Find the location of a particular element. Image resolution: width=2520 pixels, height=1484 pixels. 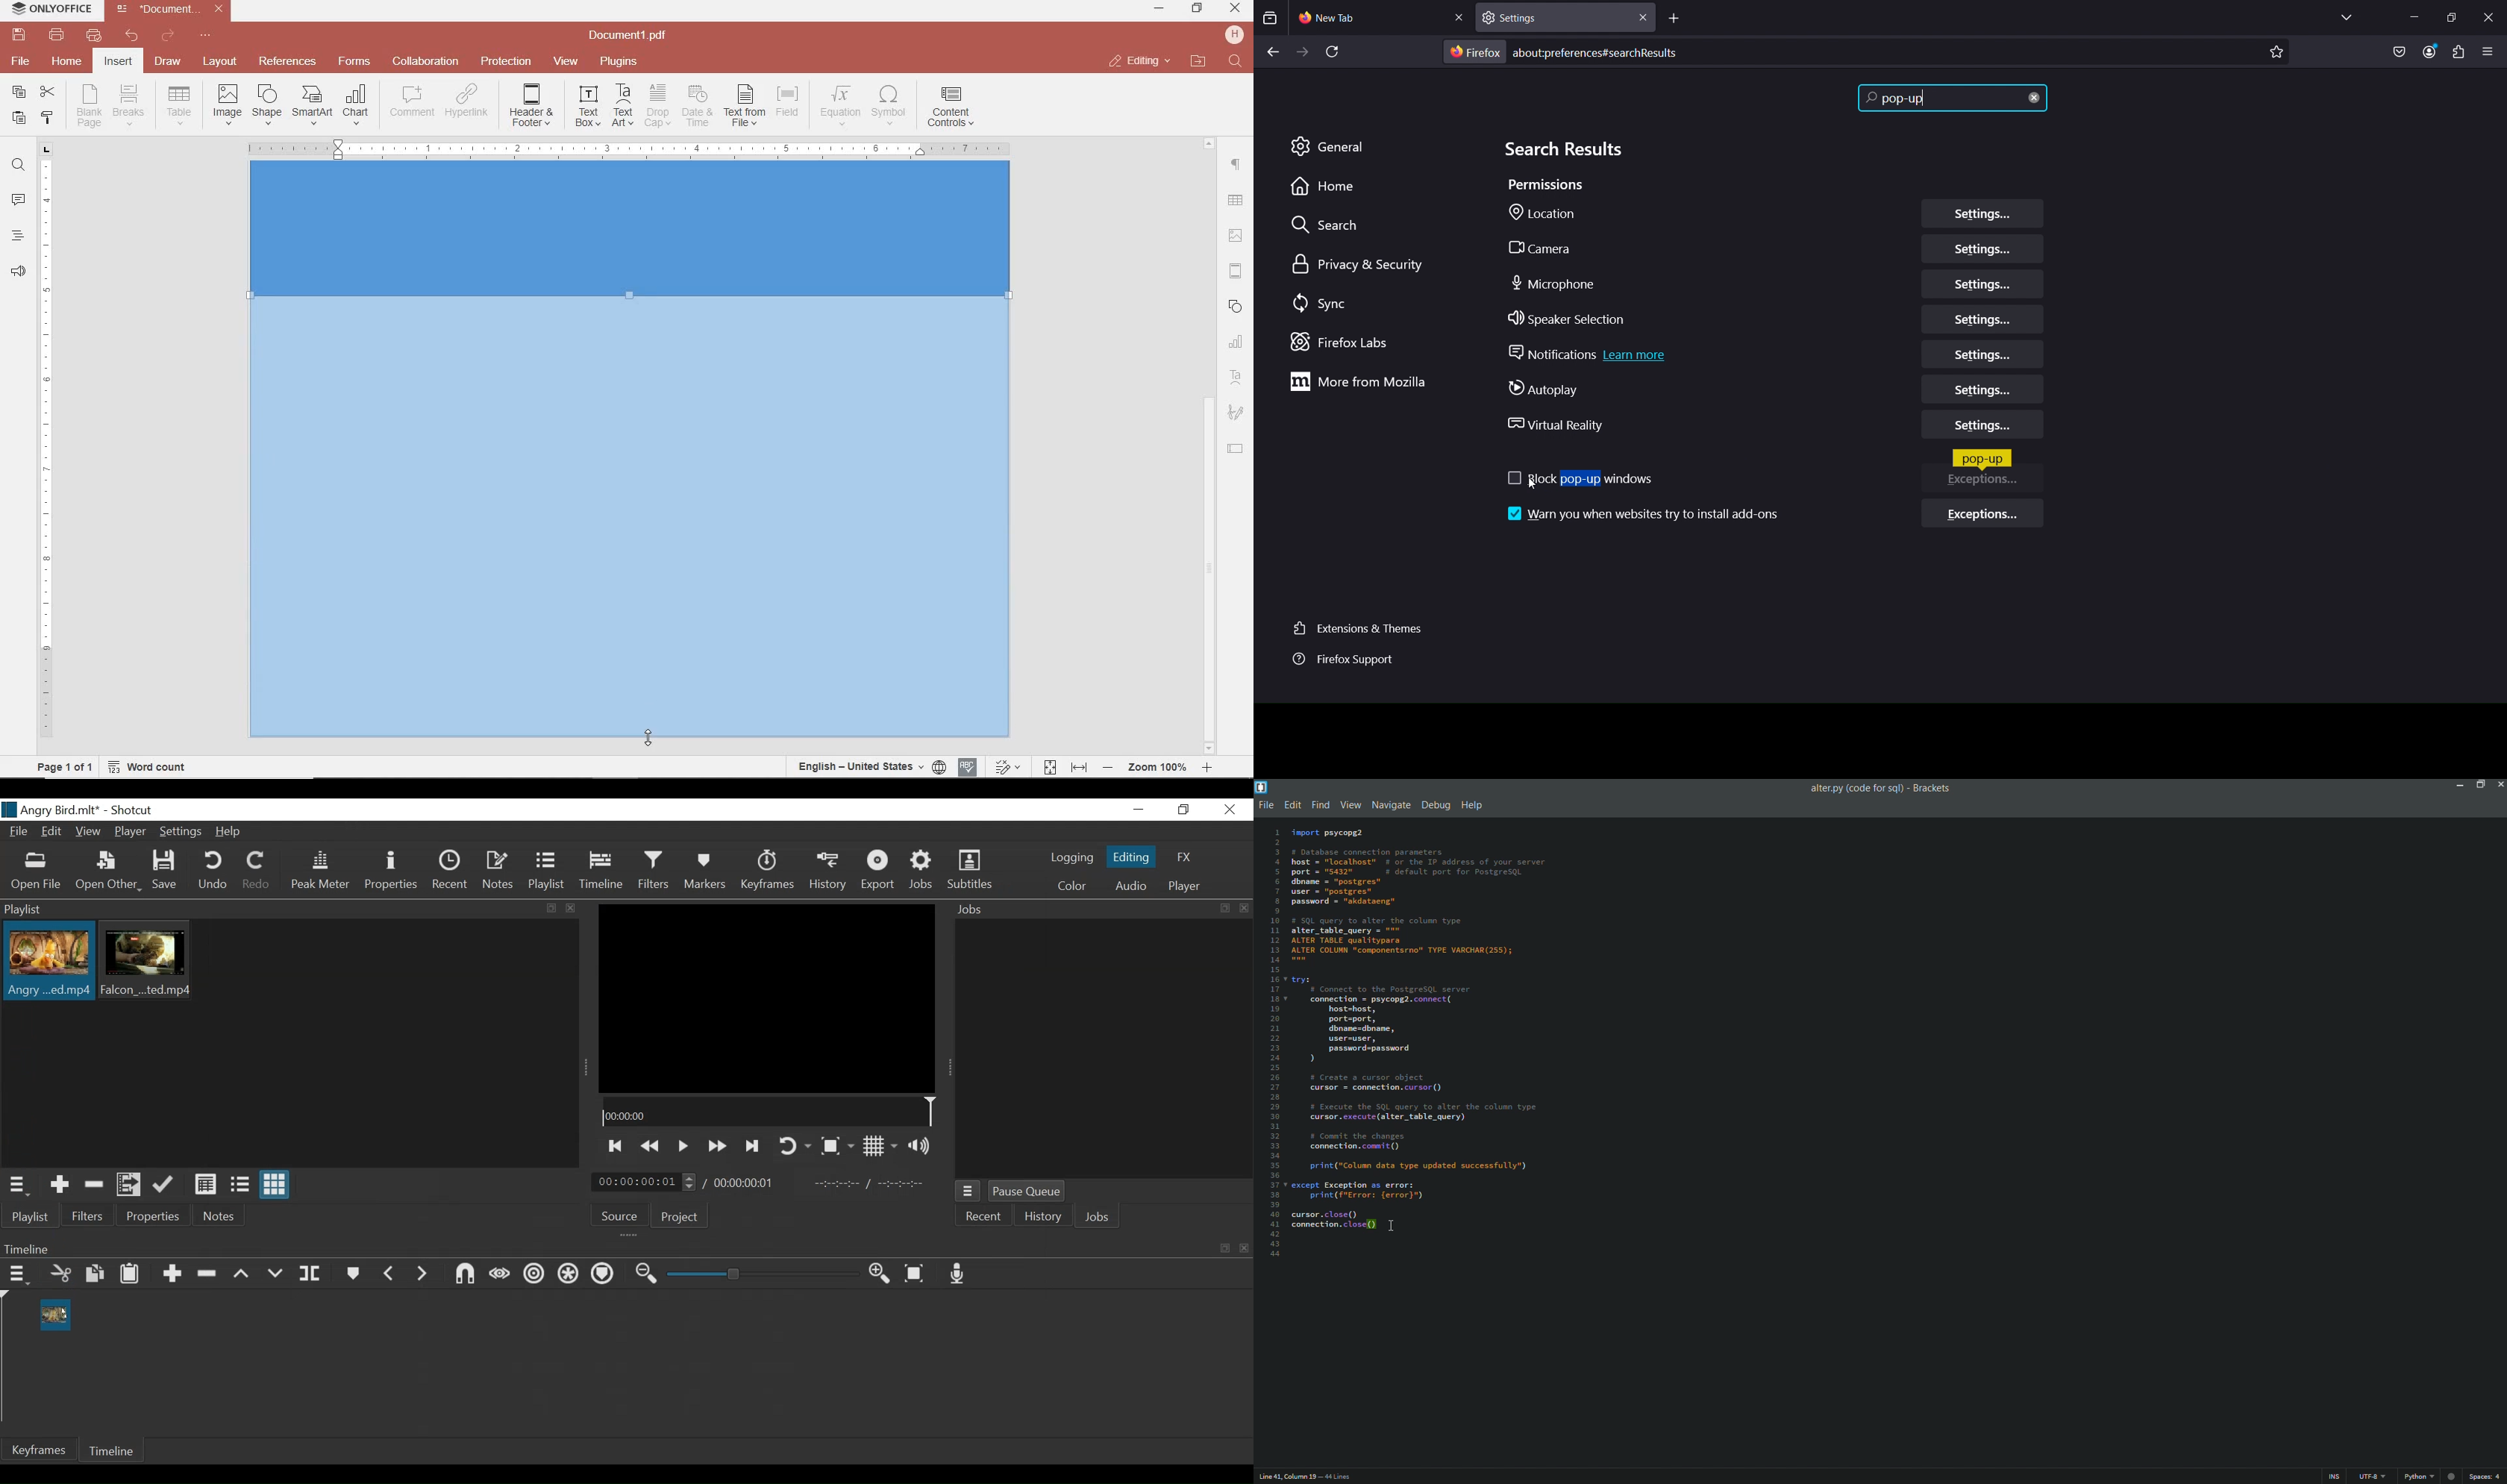

Jobs Queue is located at coordinates (969, 1192).